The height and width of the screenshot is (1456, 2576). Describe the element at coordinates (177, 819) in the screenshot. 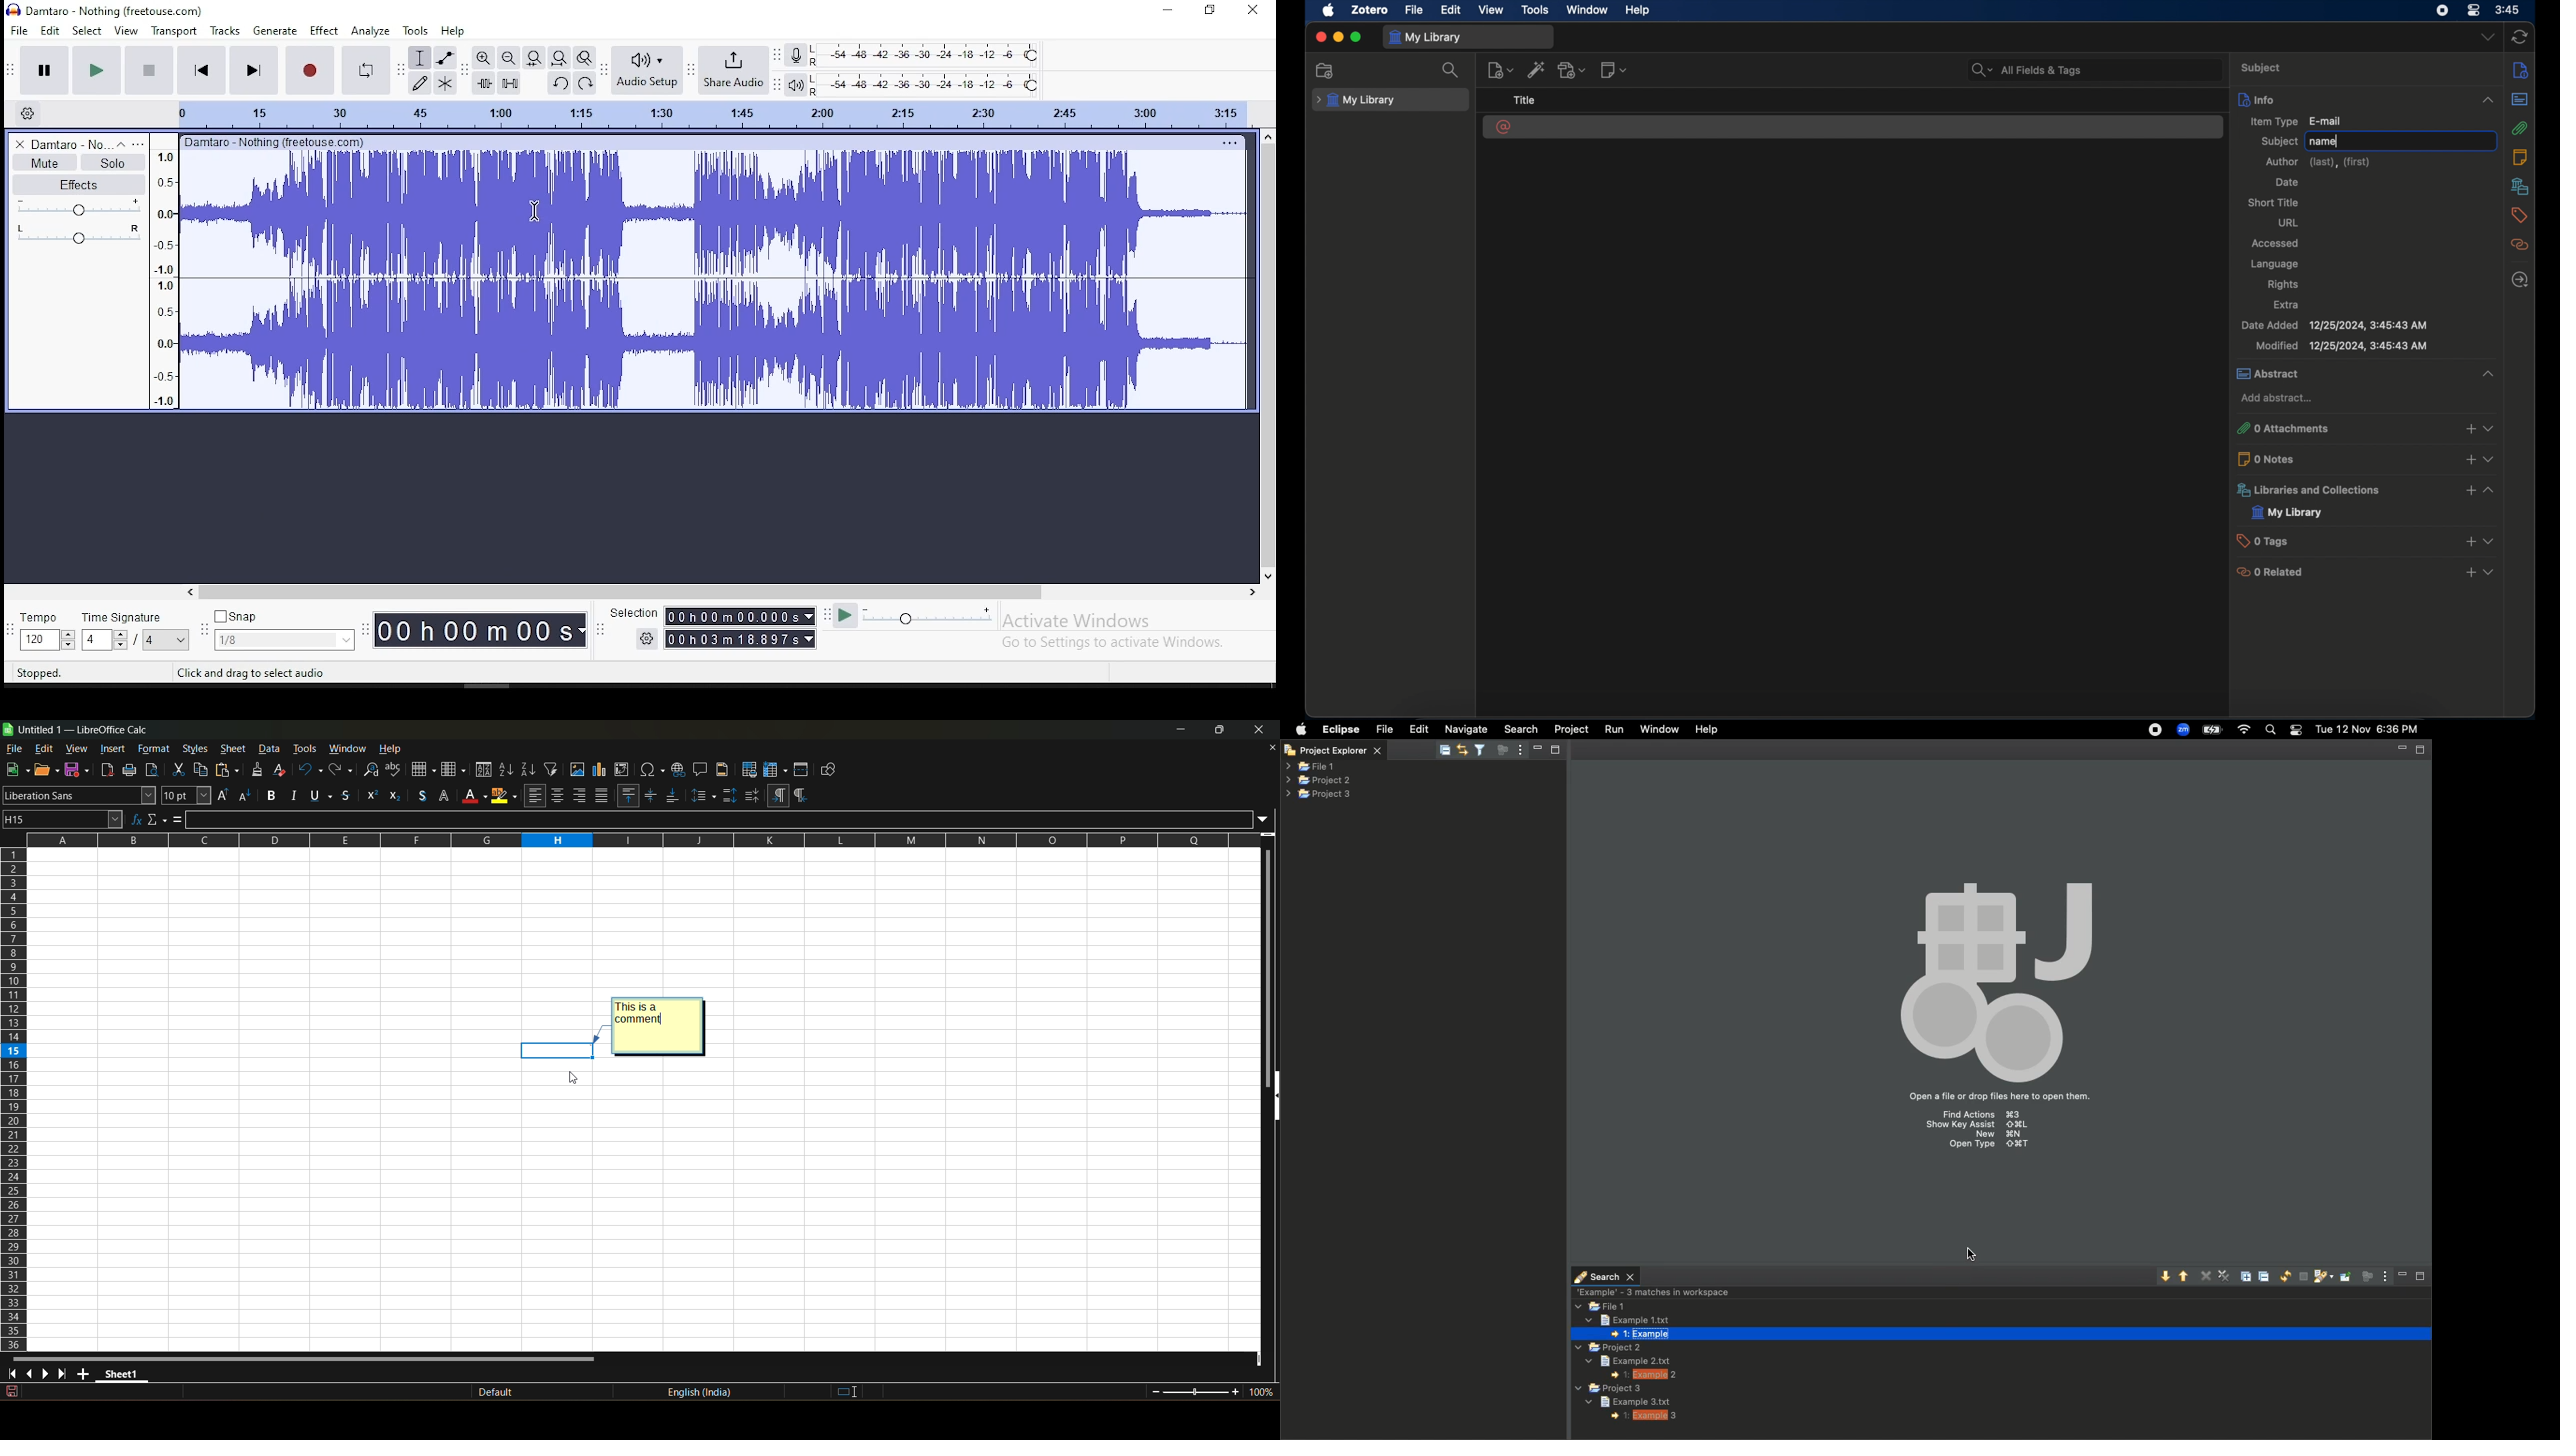

I see `formula` at that location.